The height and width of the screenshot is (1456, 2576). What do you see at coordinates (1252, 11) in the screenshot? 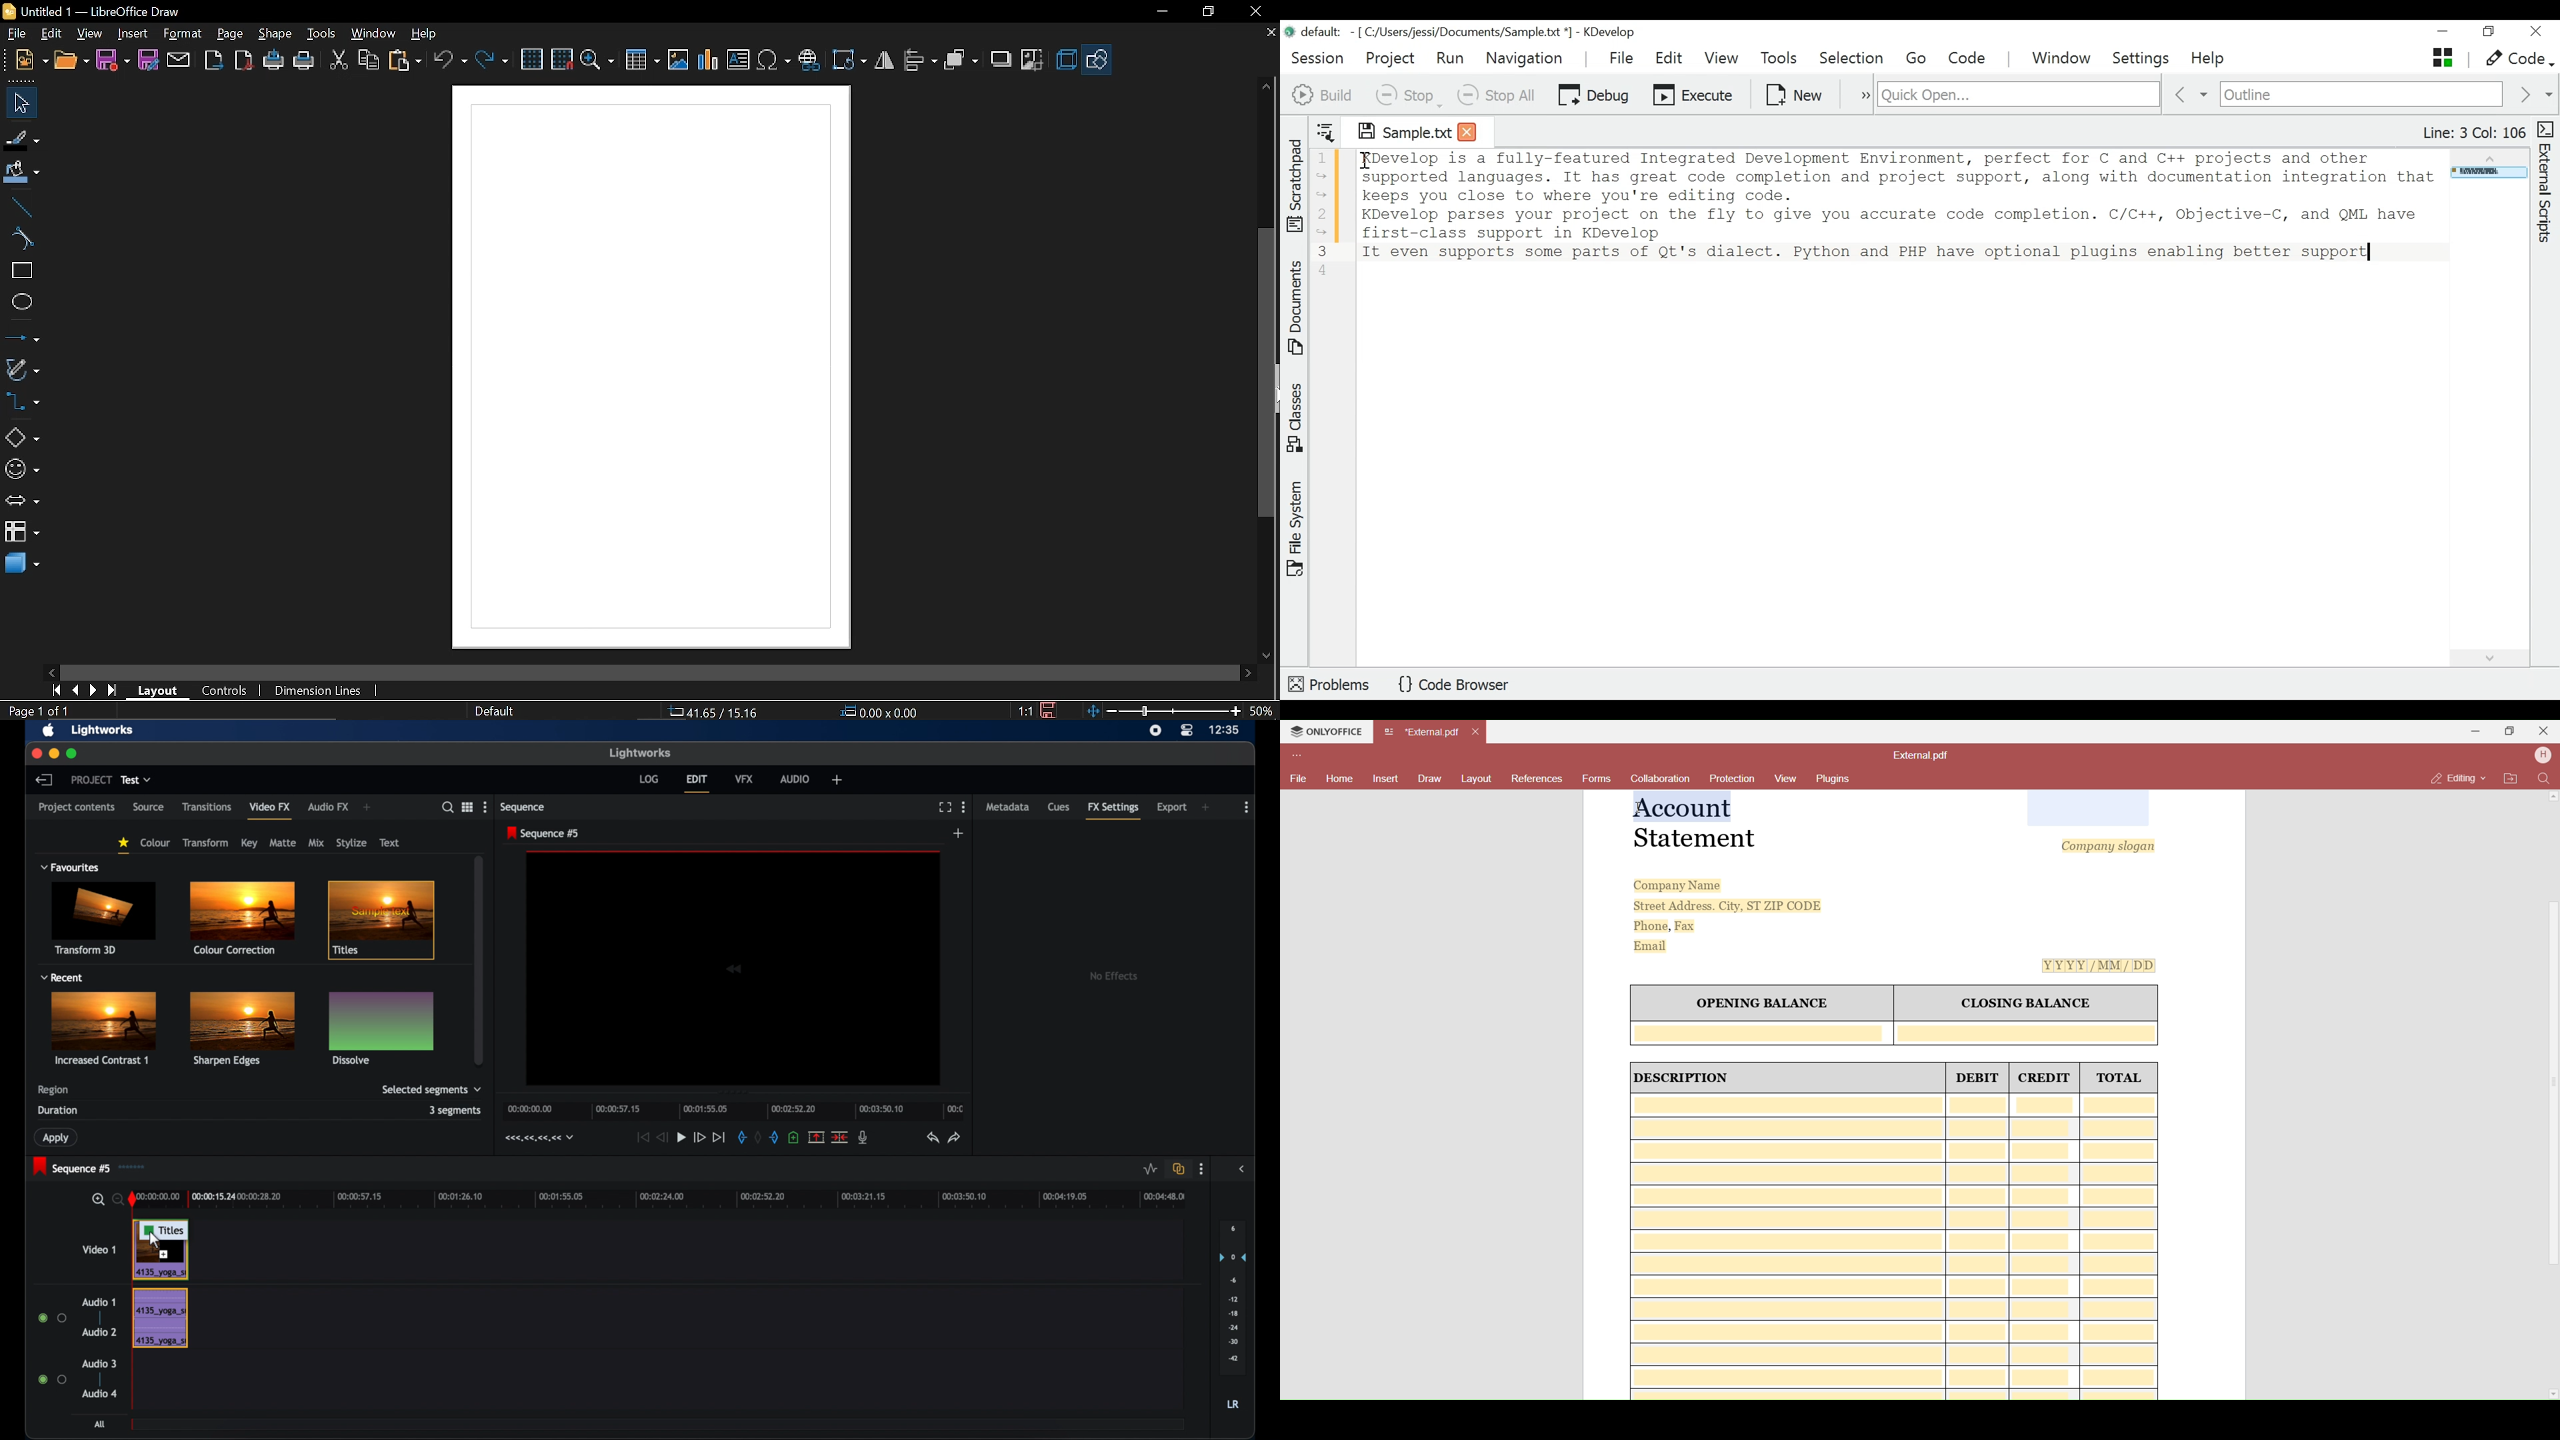
I see `close` at bounding box center [1252, 11].